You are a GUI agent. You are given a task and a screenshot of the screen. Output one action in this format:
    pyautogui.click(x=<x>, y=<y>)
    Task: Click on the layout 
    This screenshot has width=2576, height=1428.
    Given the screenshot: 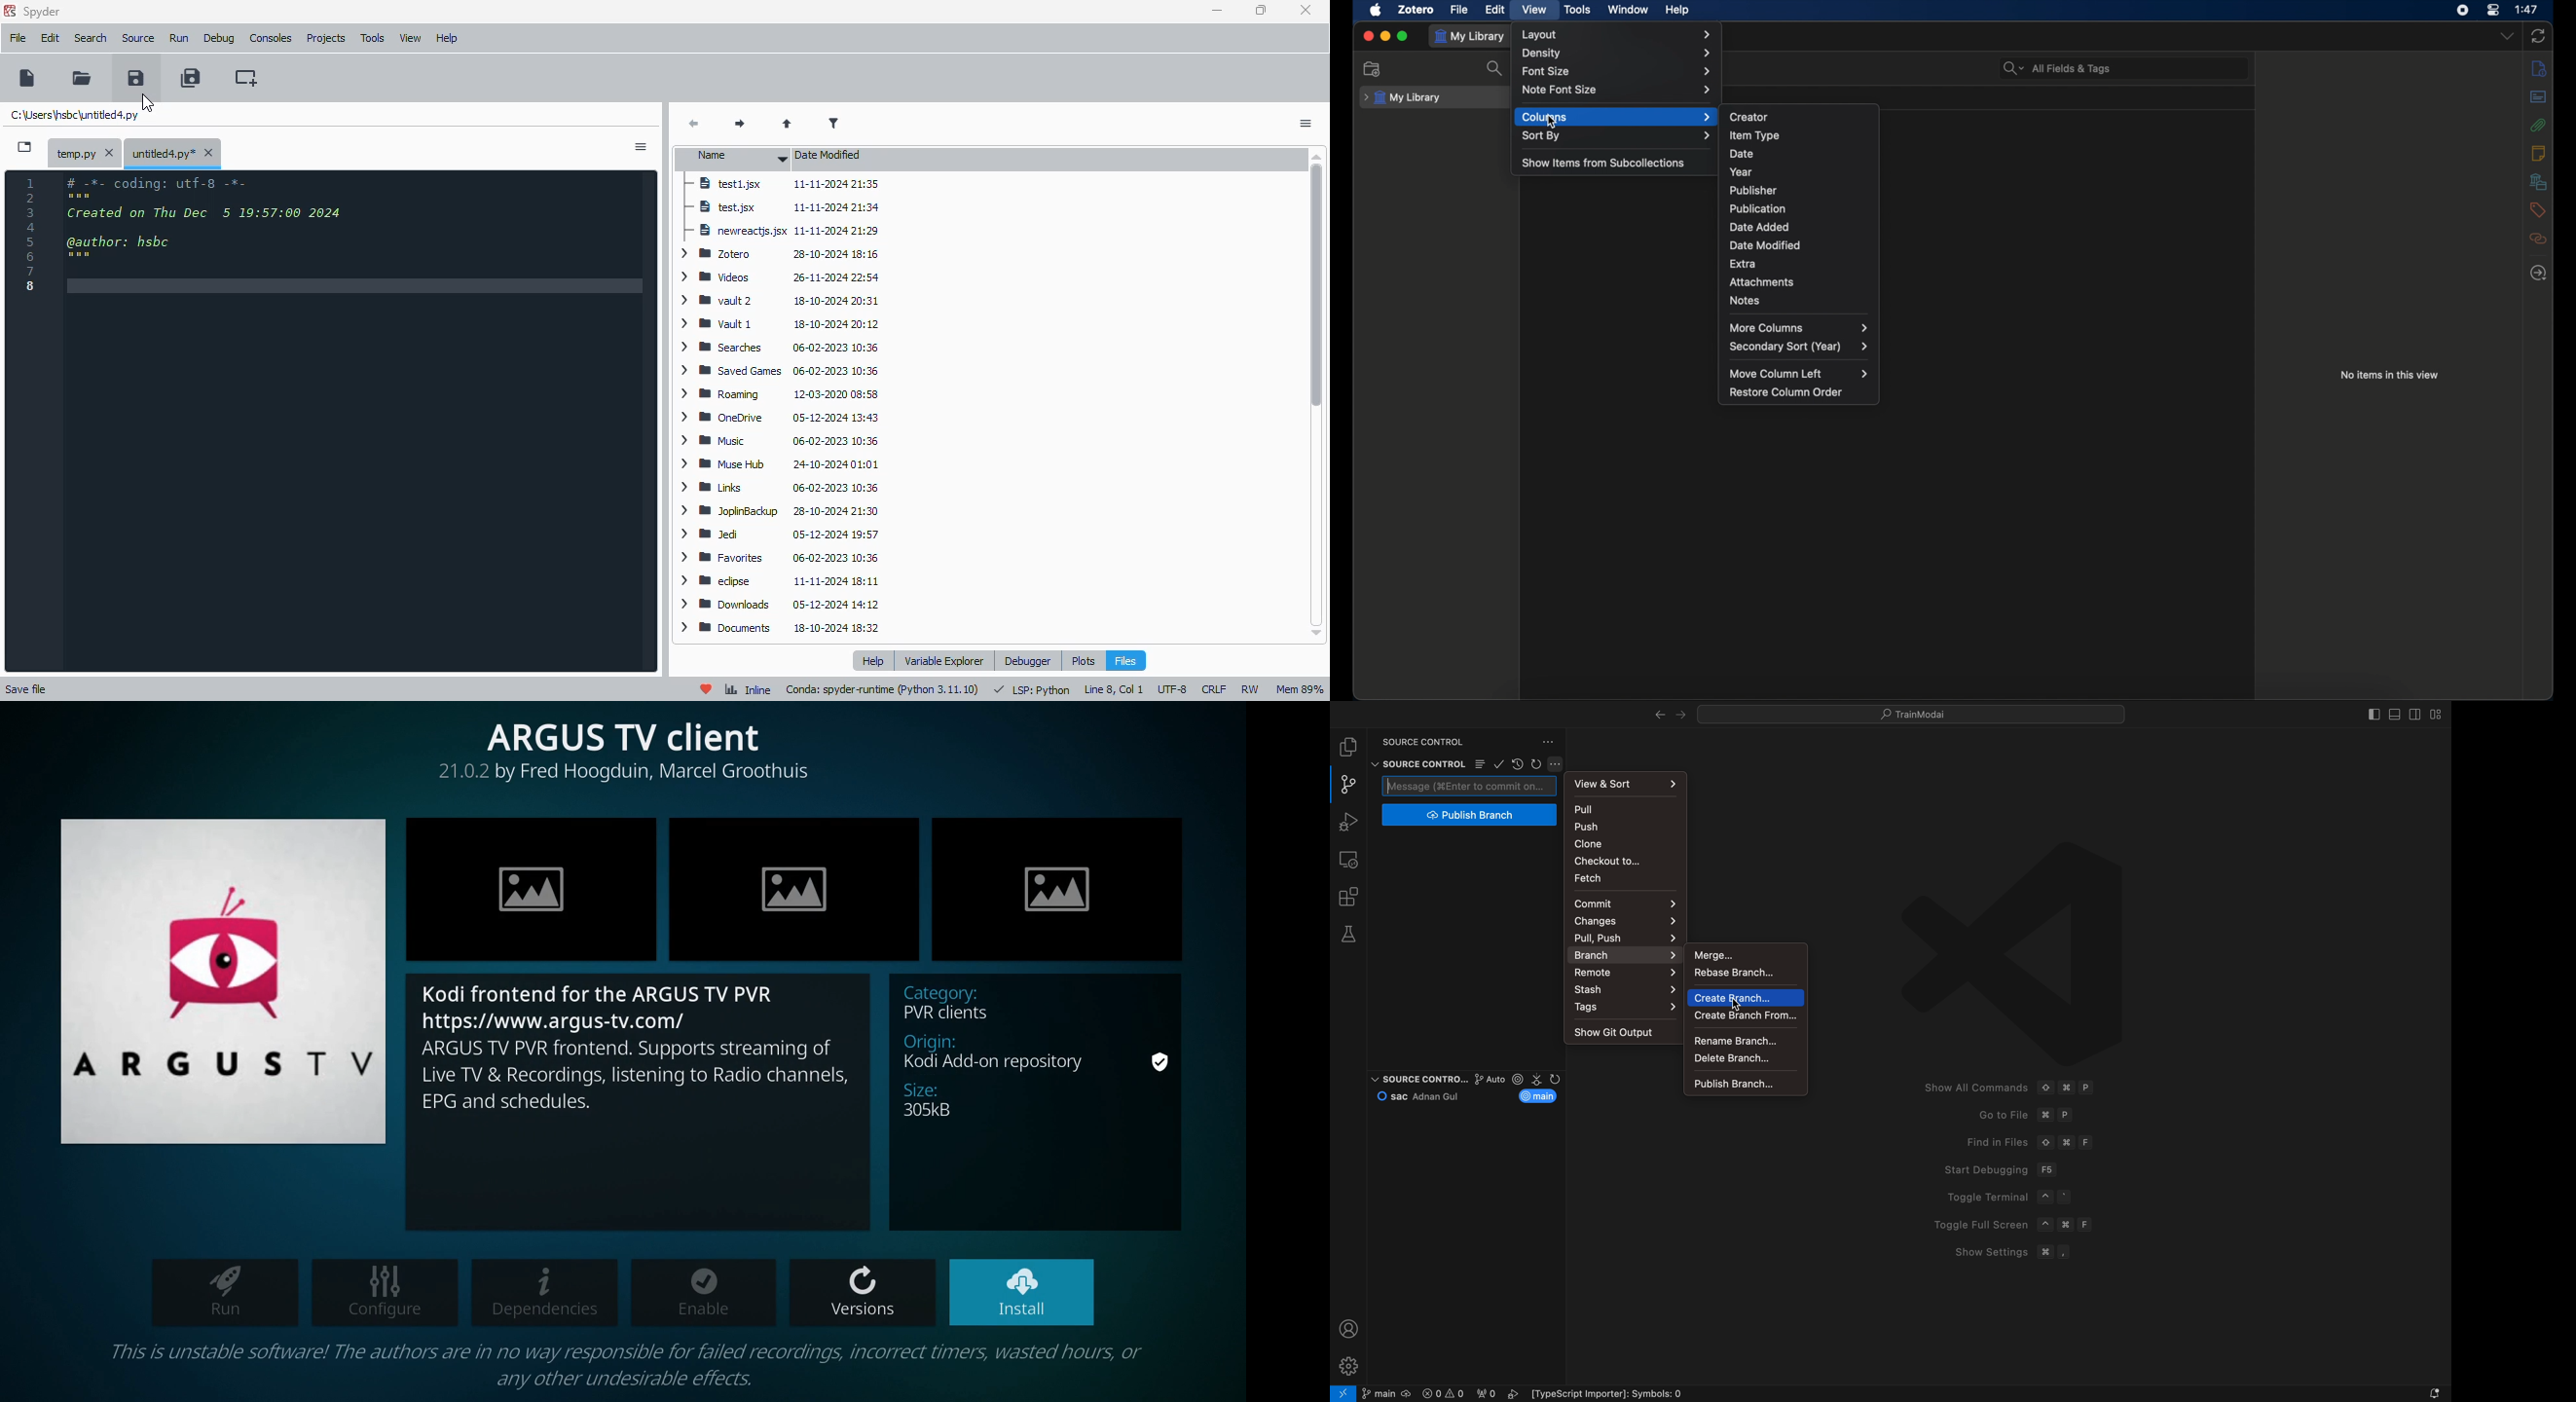 What is the action you would take?
    pyautogui.click(x=1617, y=34)
    